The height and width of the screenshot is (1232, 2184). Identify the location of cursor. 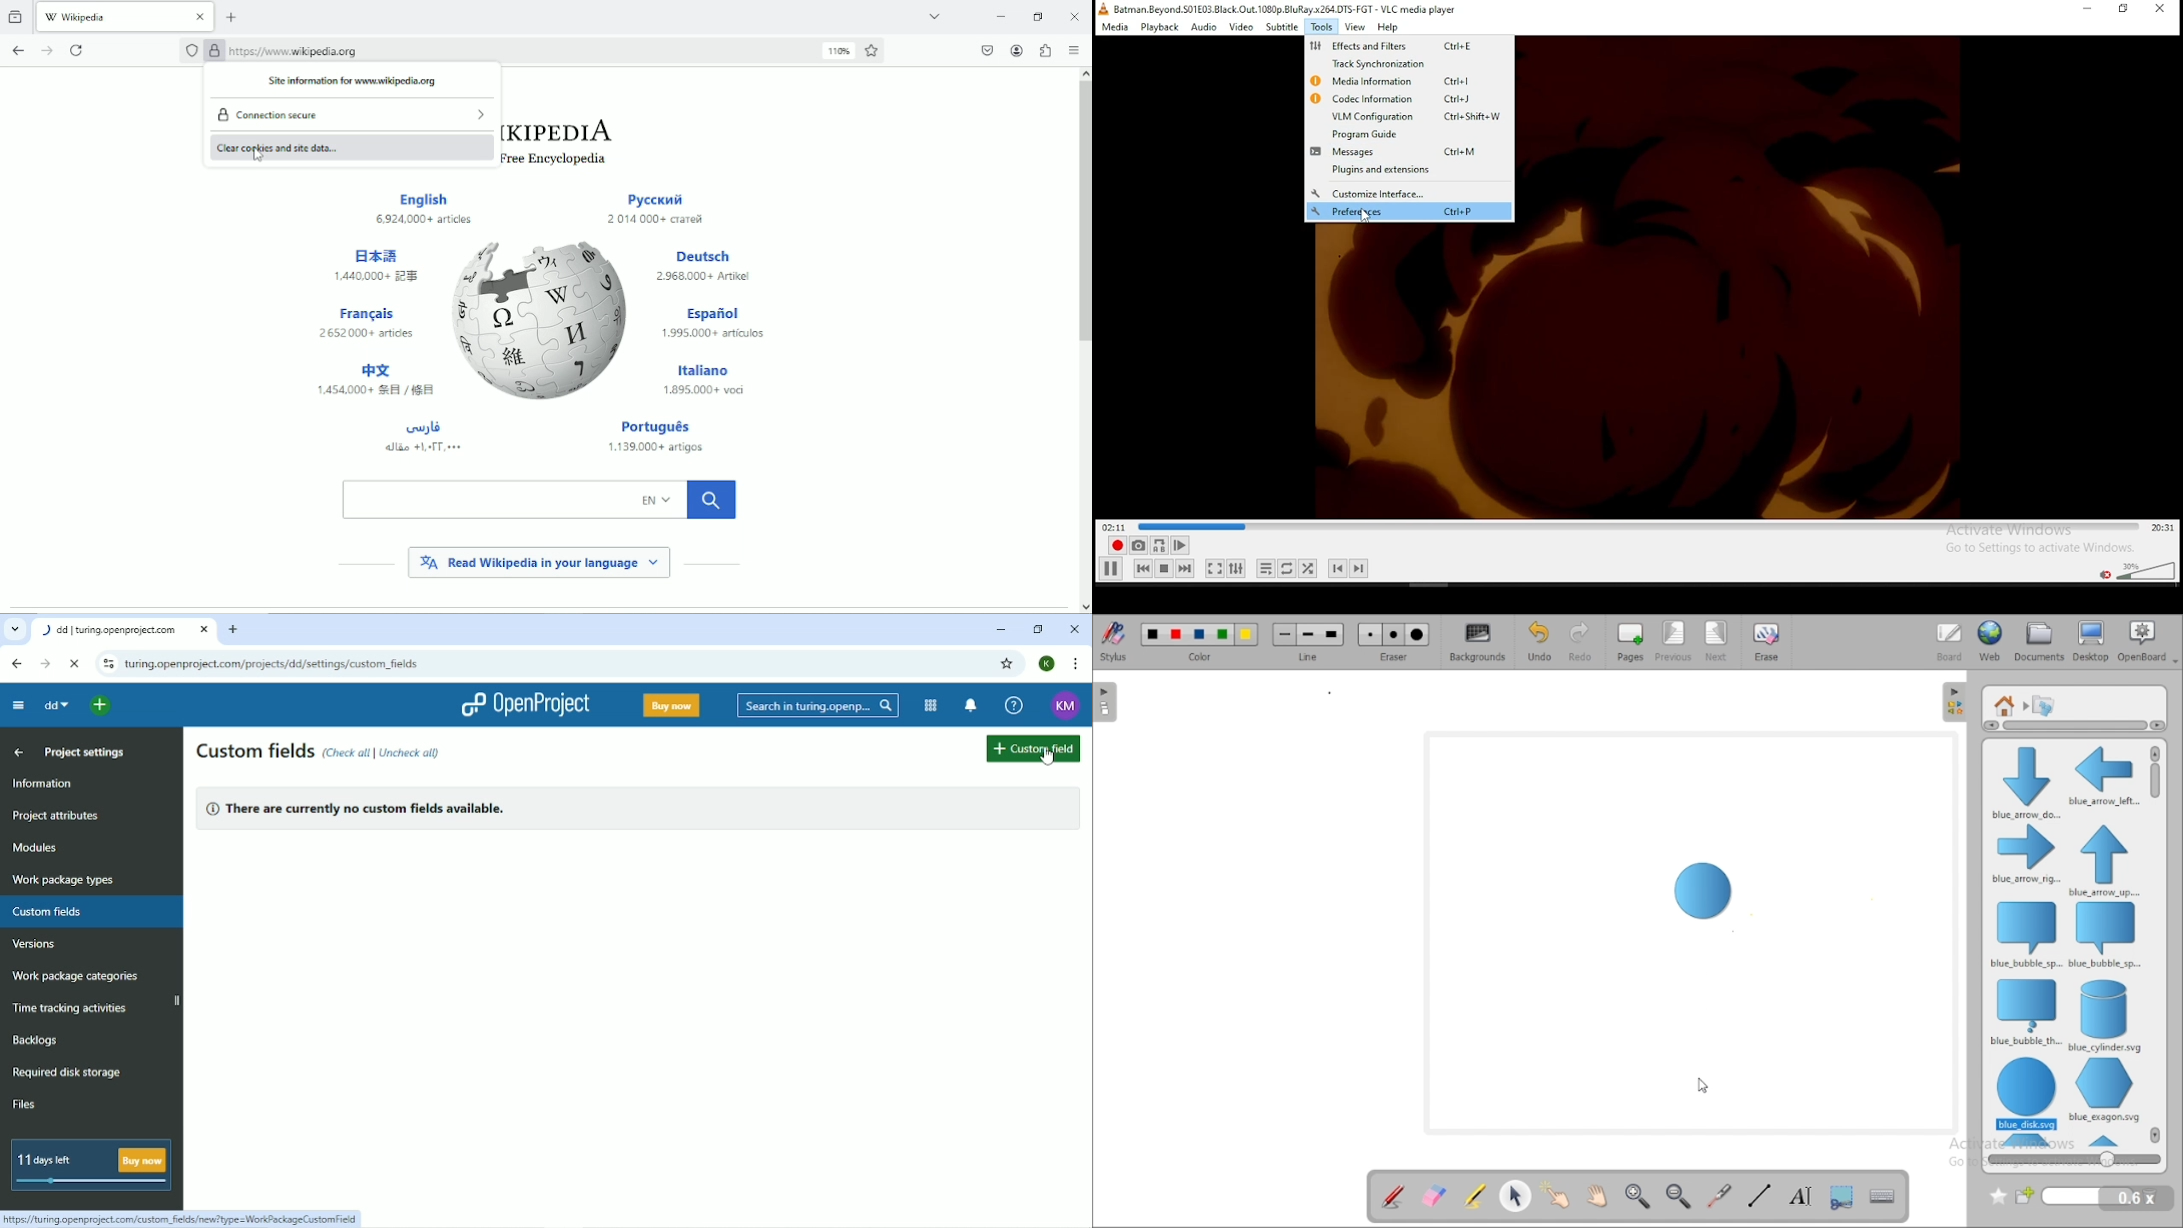
(258, 155).